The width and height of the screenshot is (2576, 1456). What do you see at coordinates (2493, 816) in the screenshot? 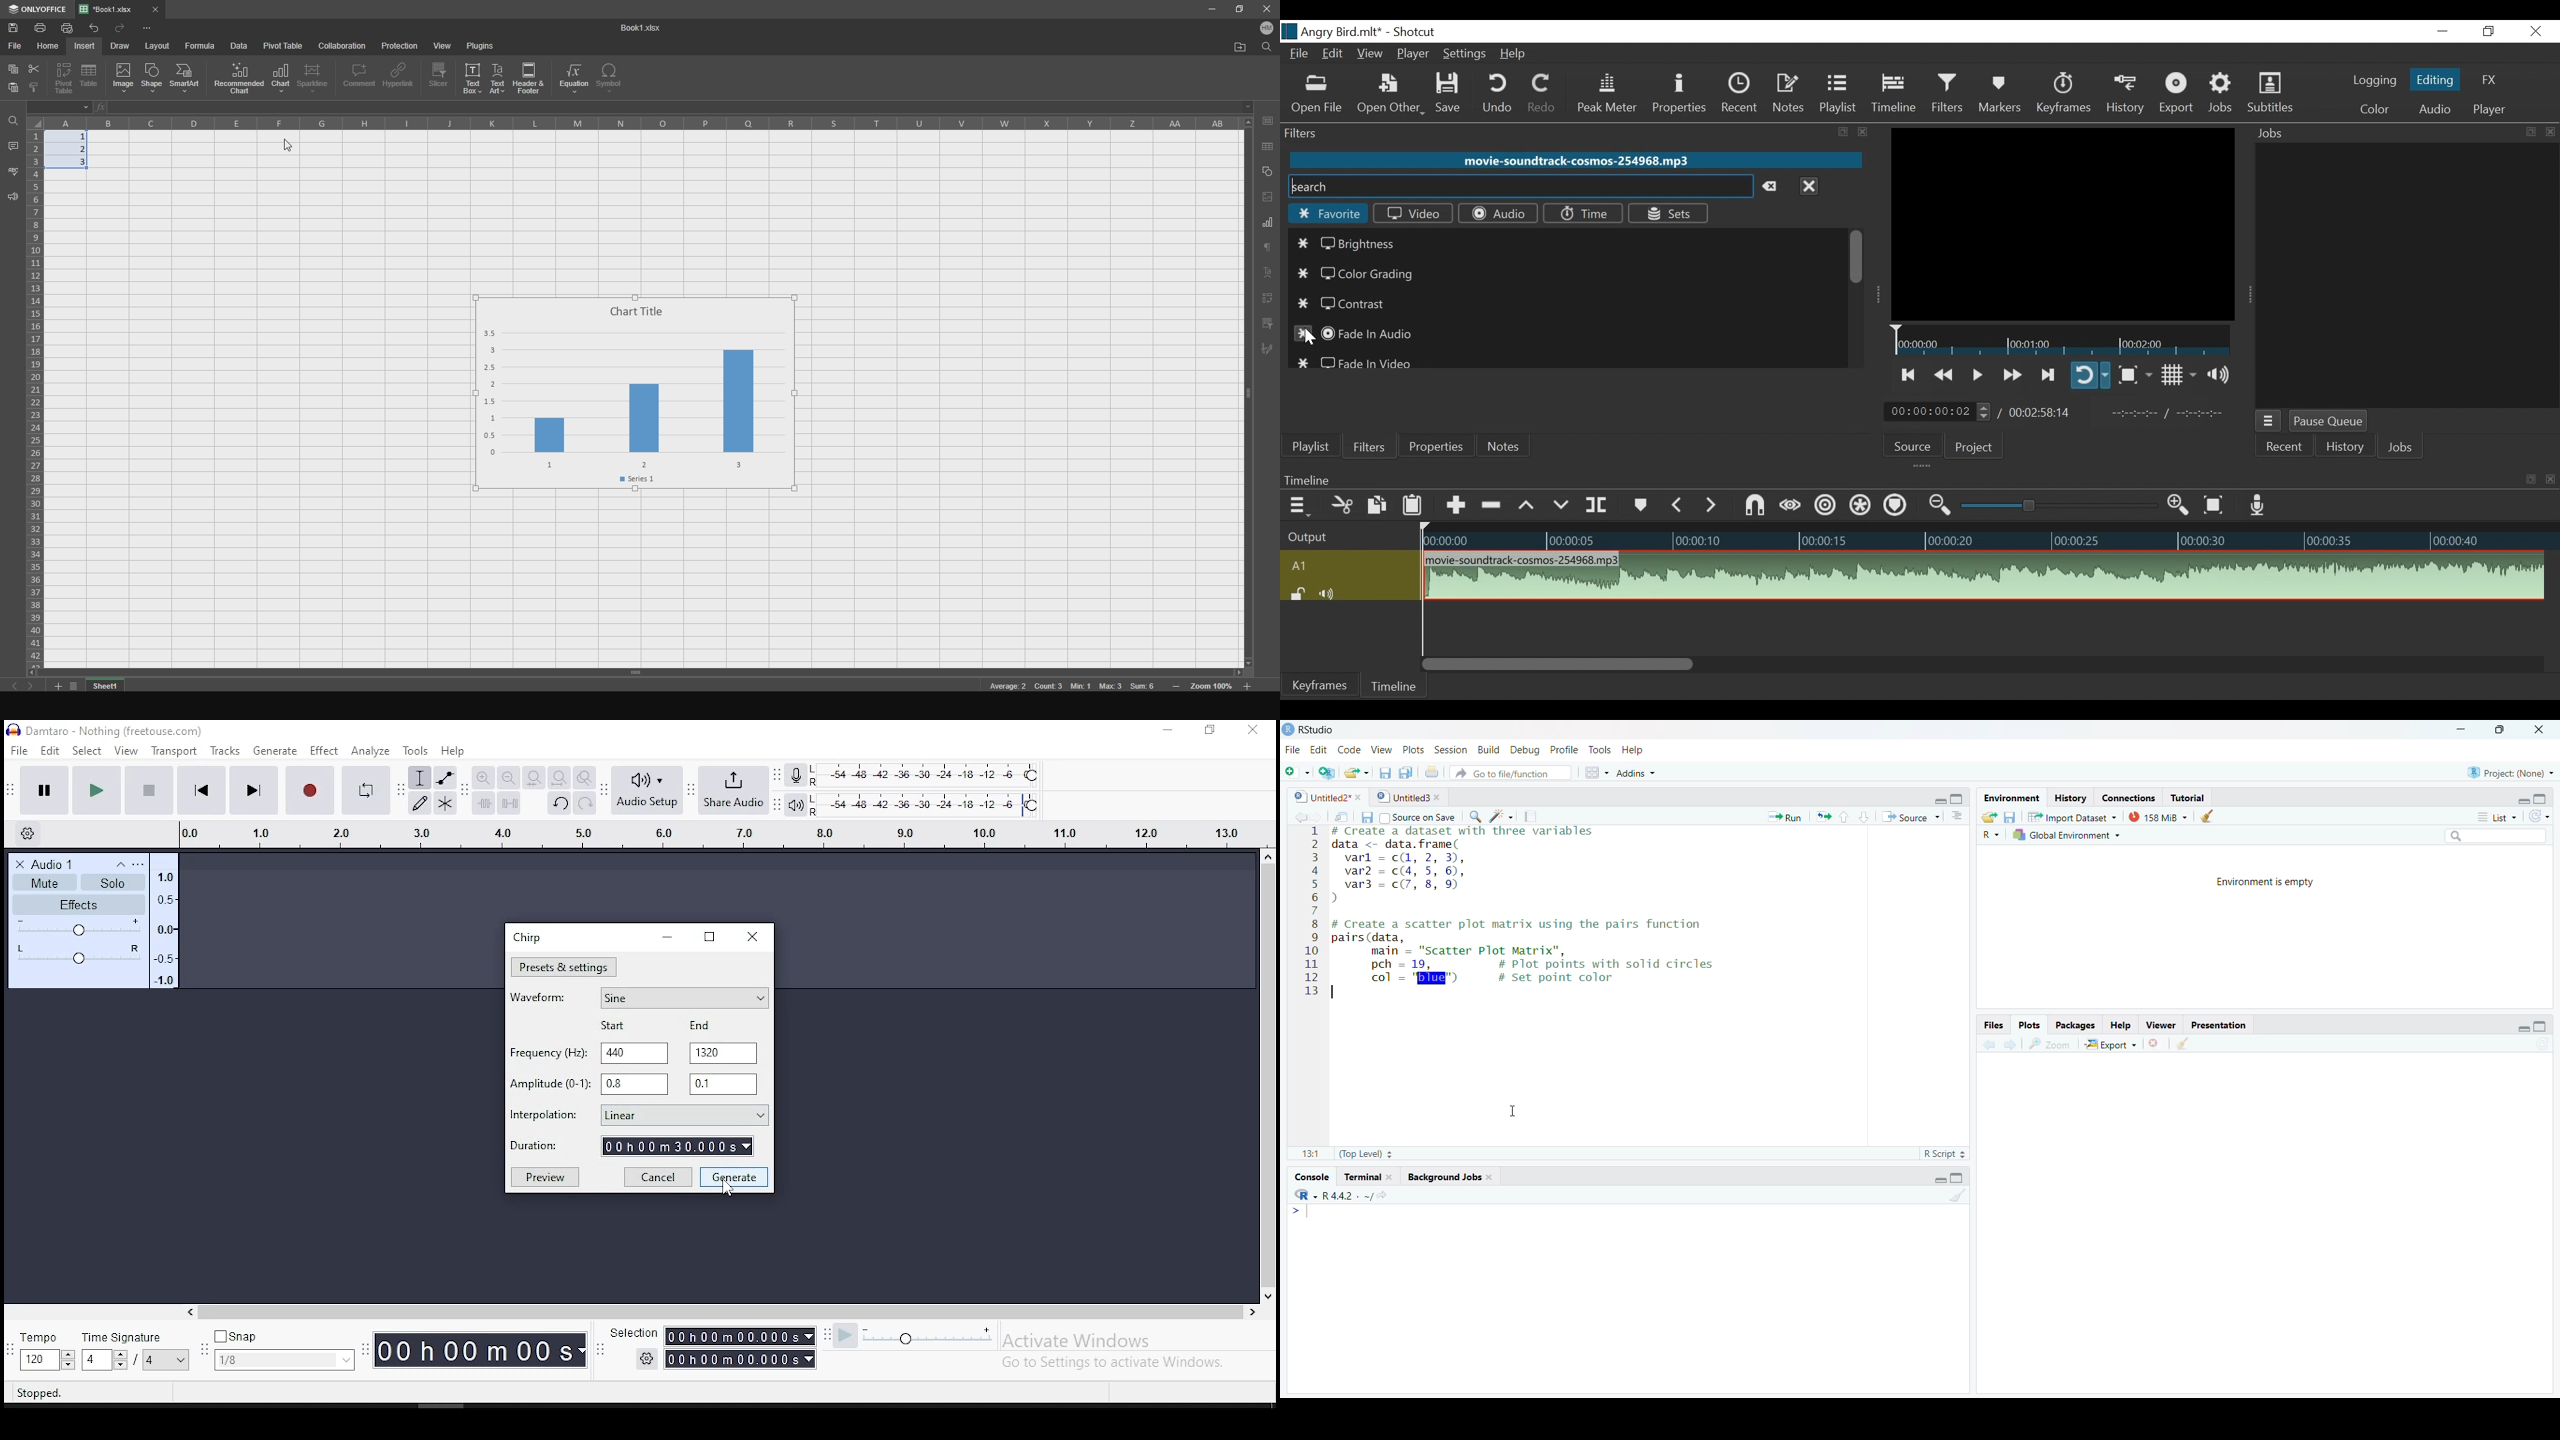
I see `List ` at bounding box center [2493, 816].